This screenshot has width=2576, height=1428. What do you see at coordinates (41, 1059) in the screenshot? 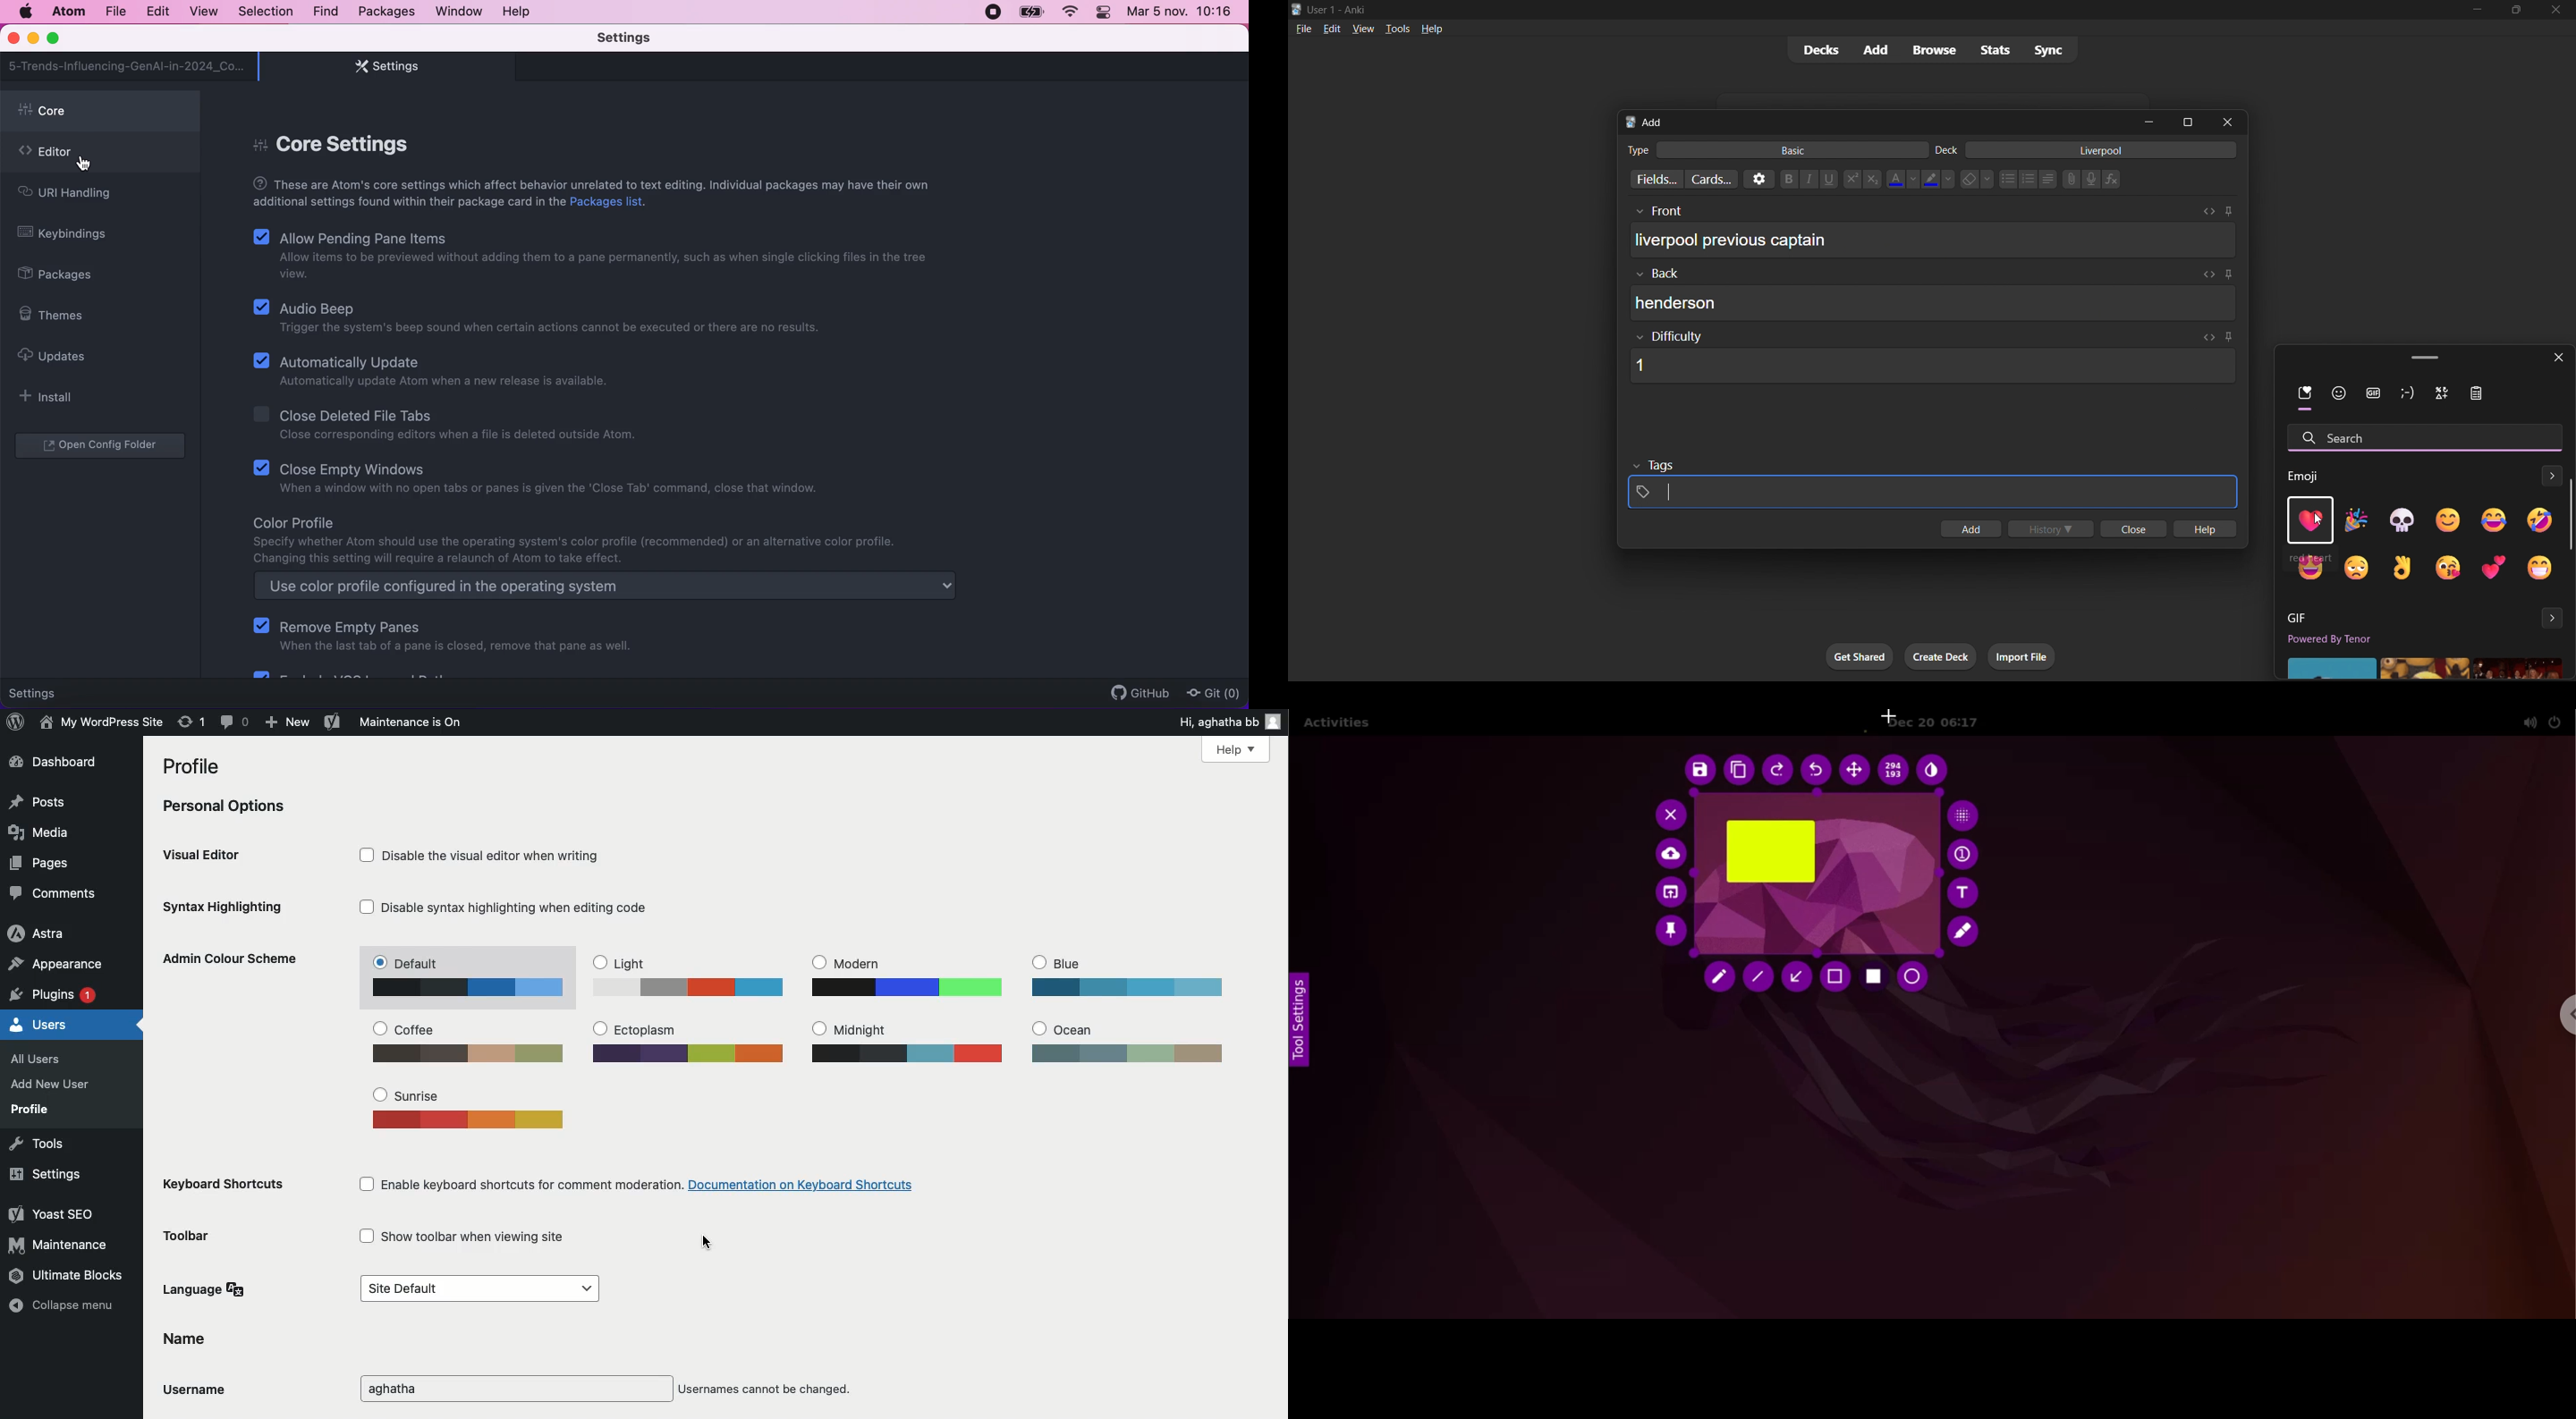
I see `All users` at bounding box center [41, 1059].